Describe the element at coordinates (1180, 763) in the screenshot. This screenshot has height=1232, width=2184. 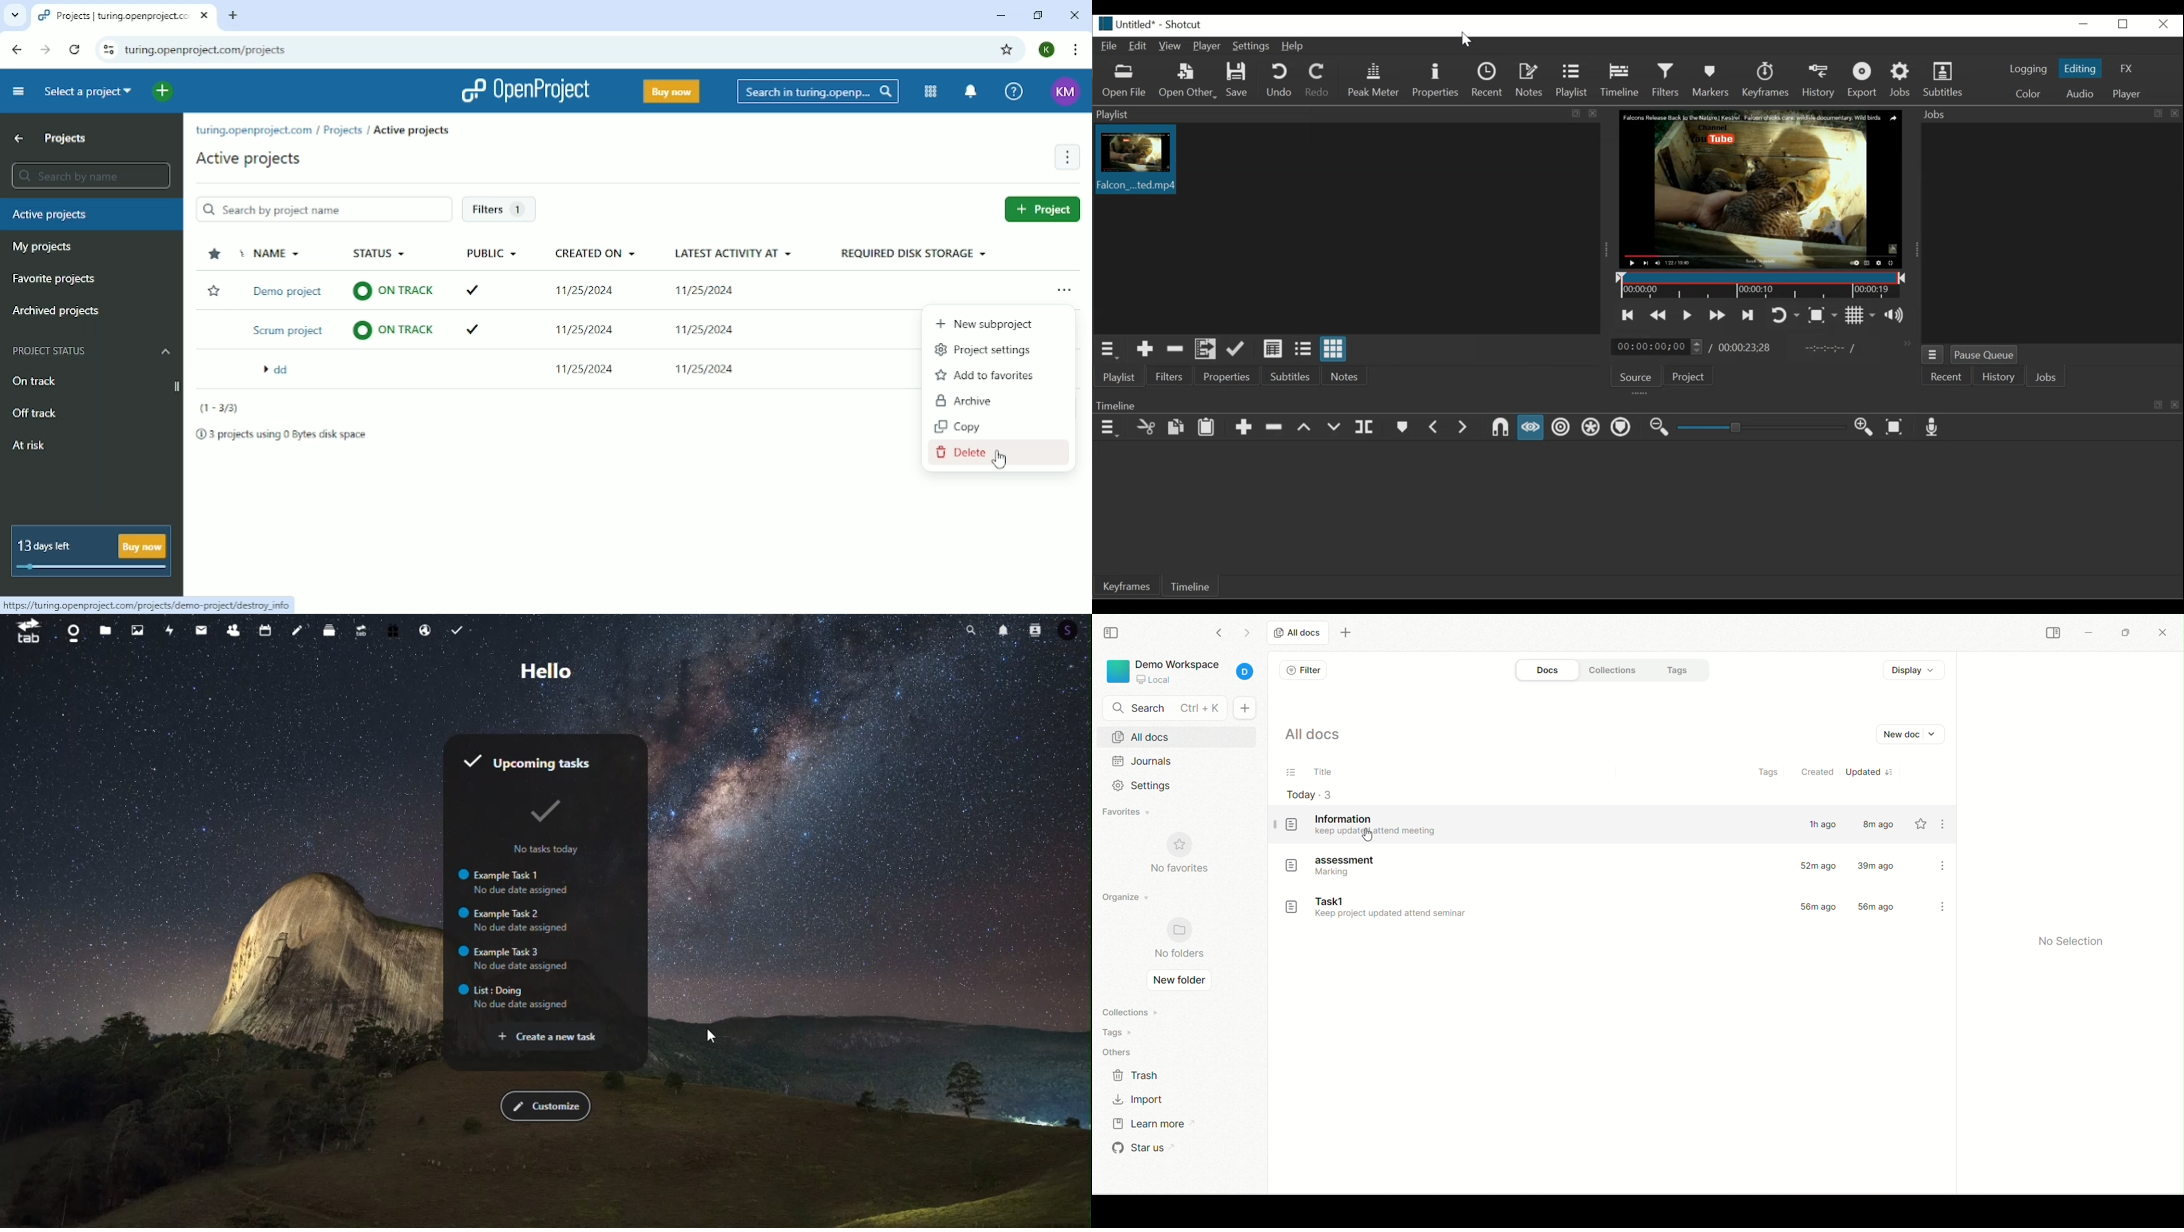
I see `journal` at that location.